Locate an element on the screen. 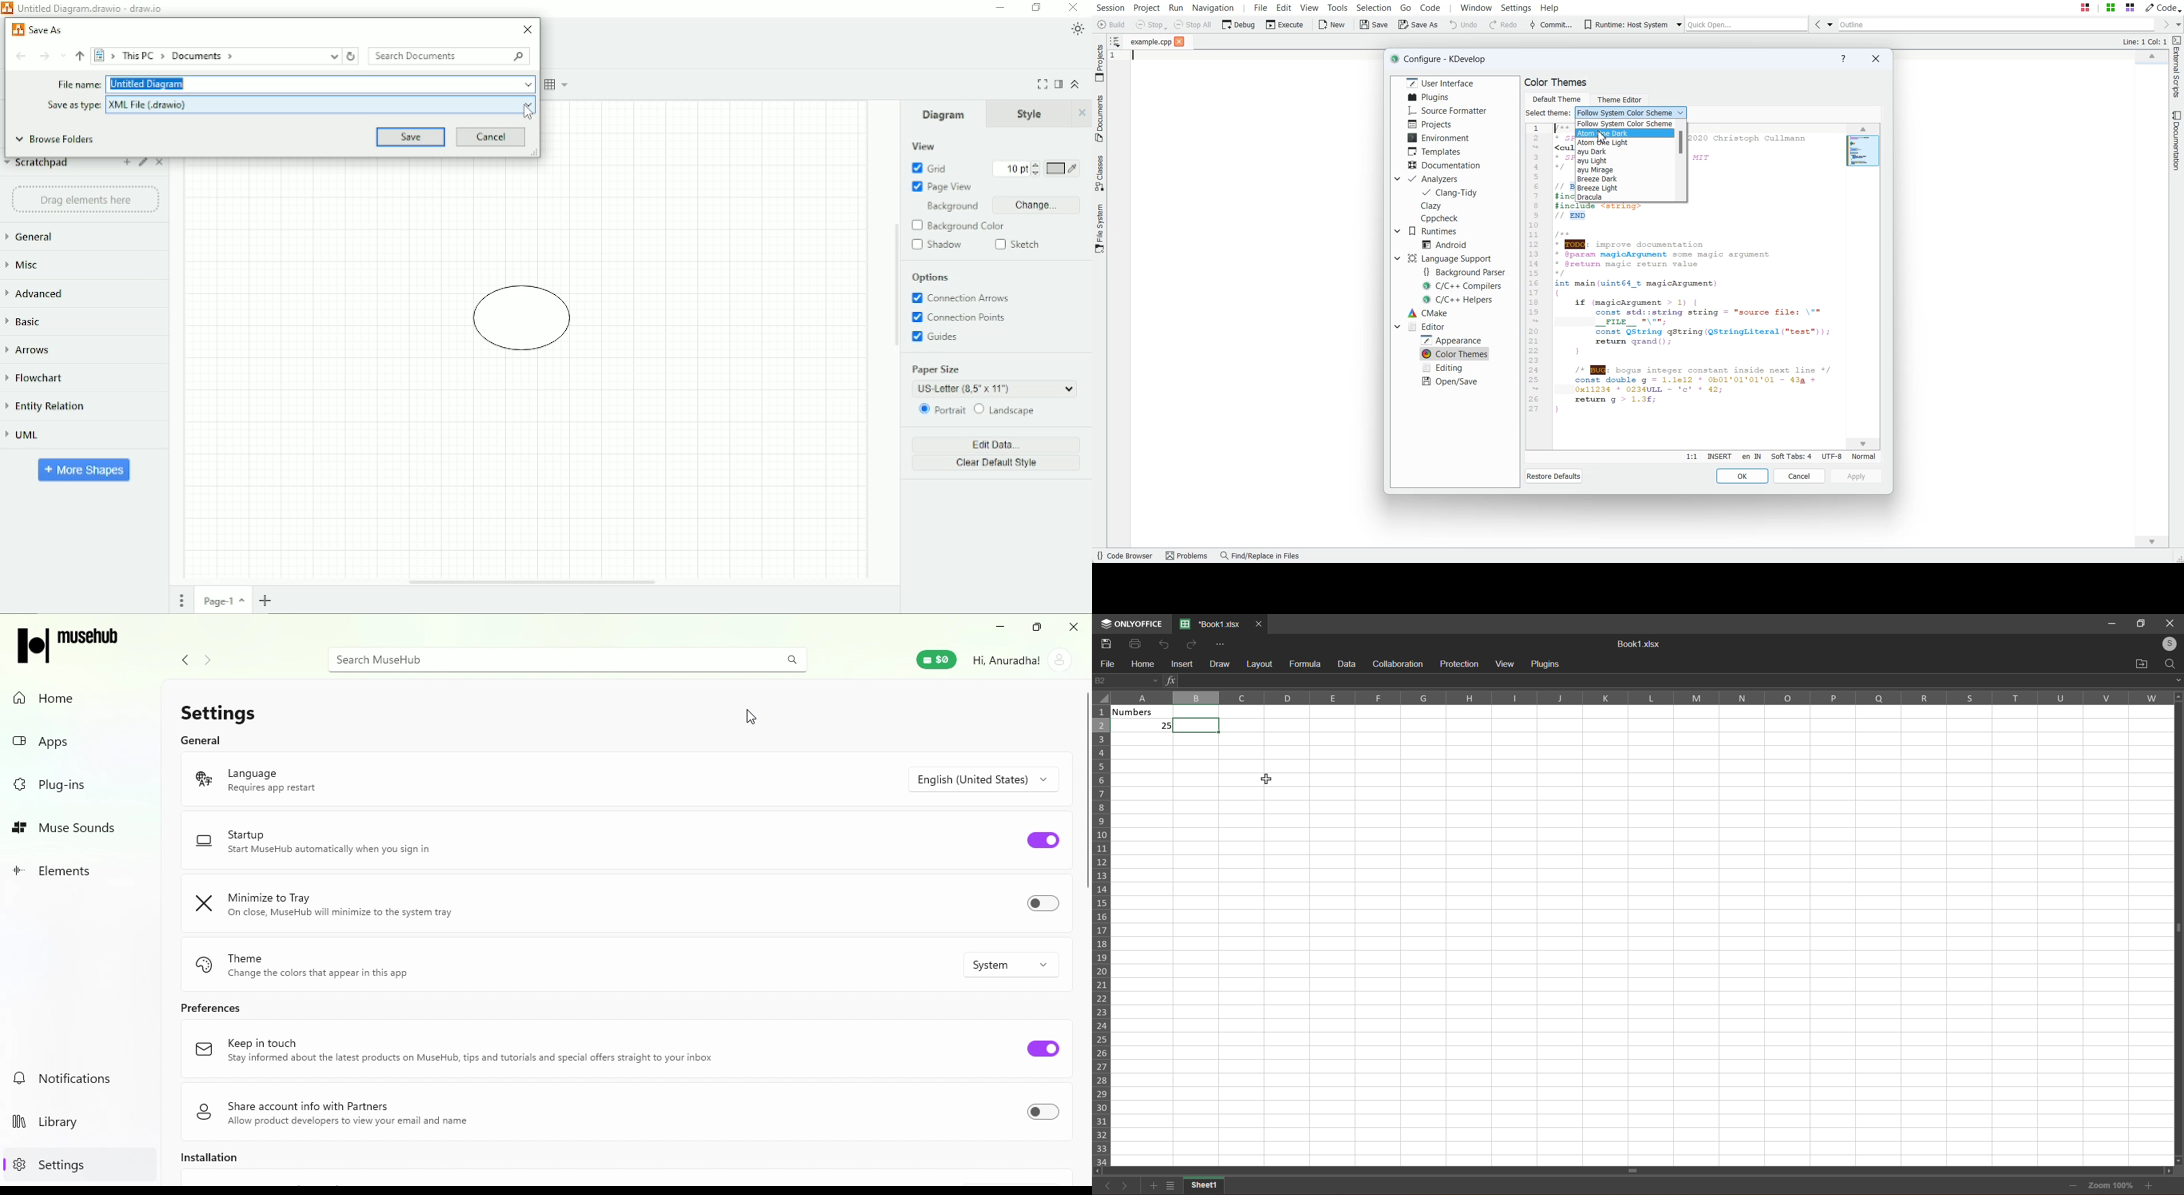  previous is located at coordinates (1108, 1189).